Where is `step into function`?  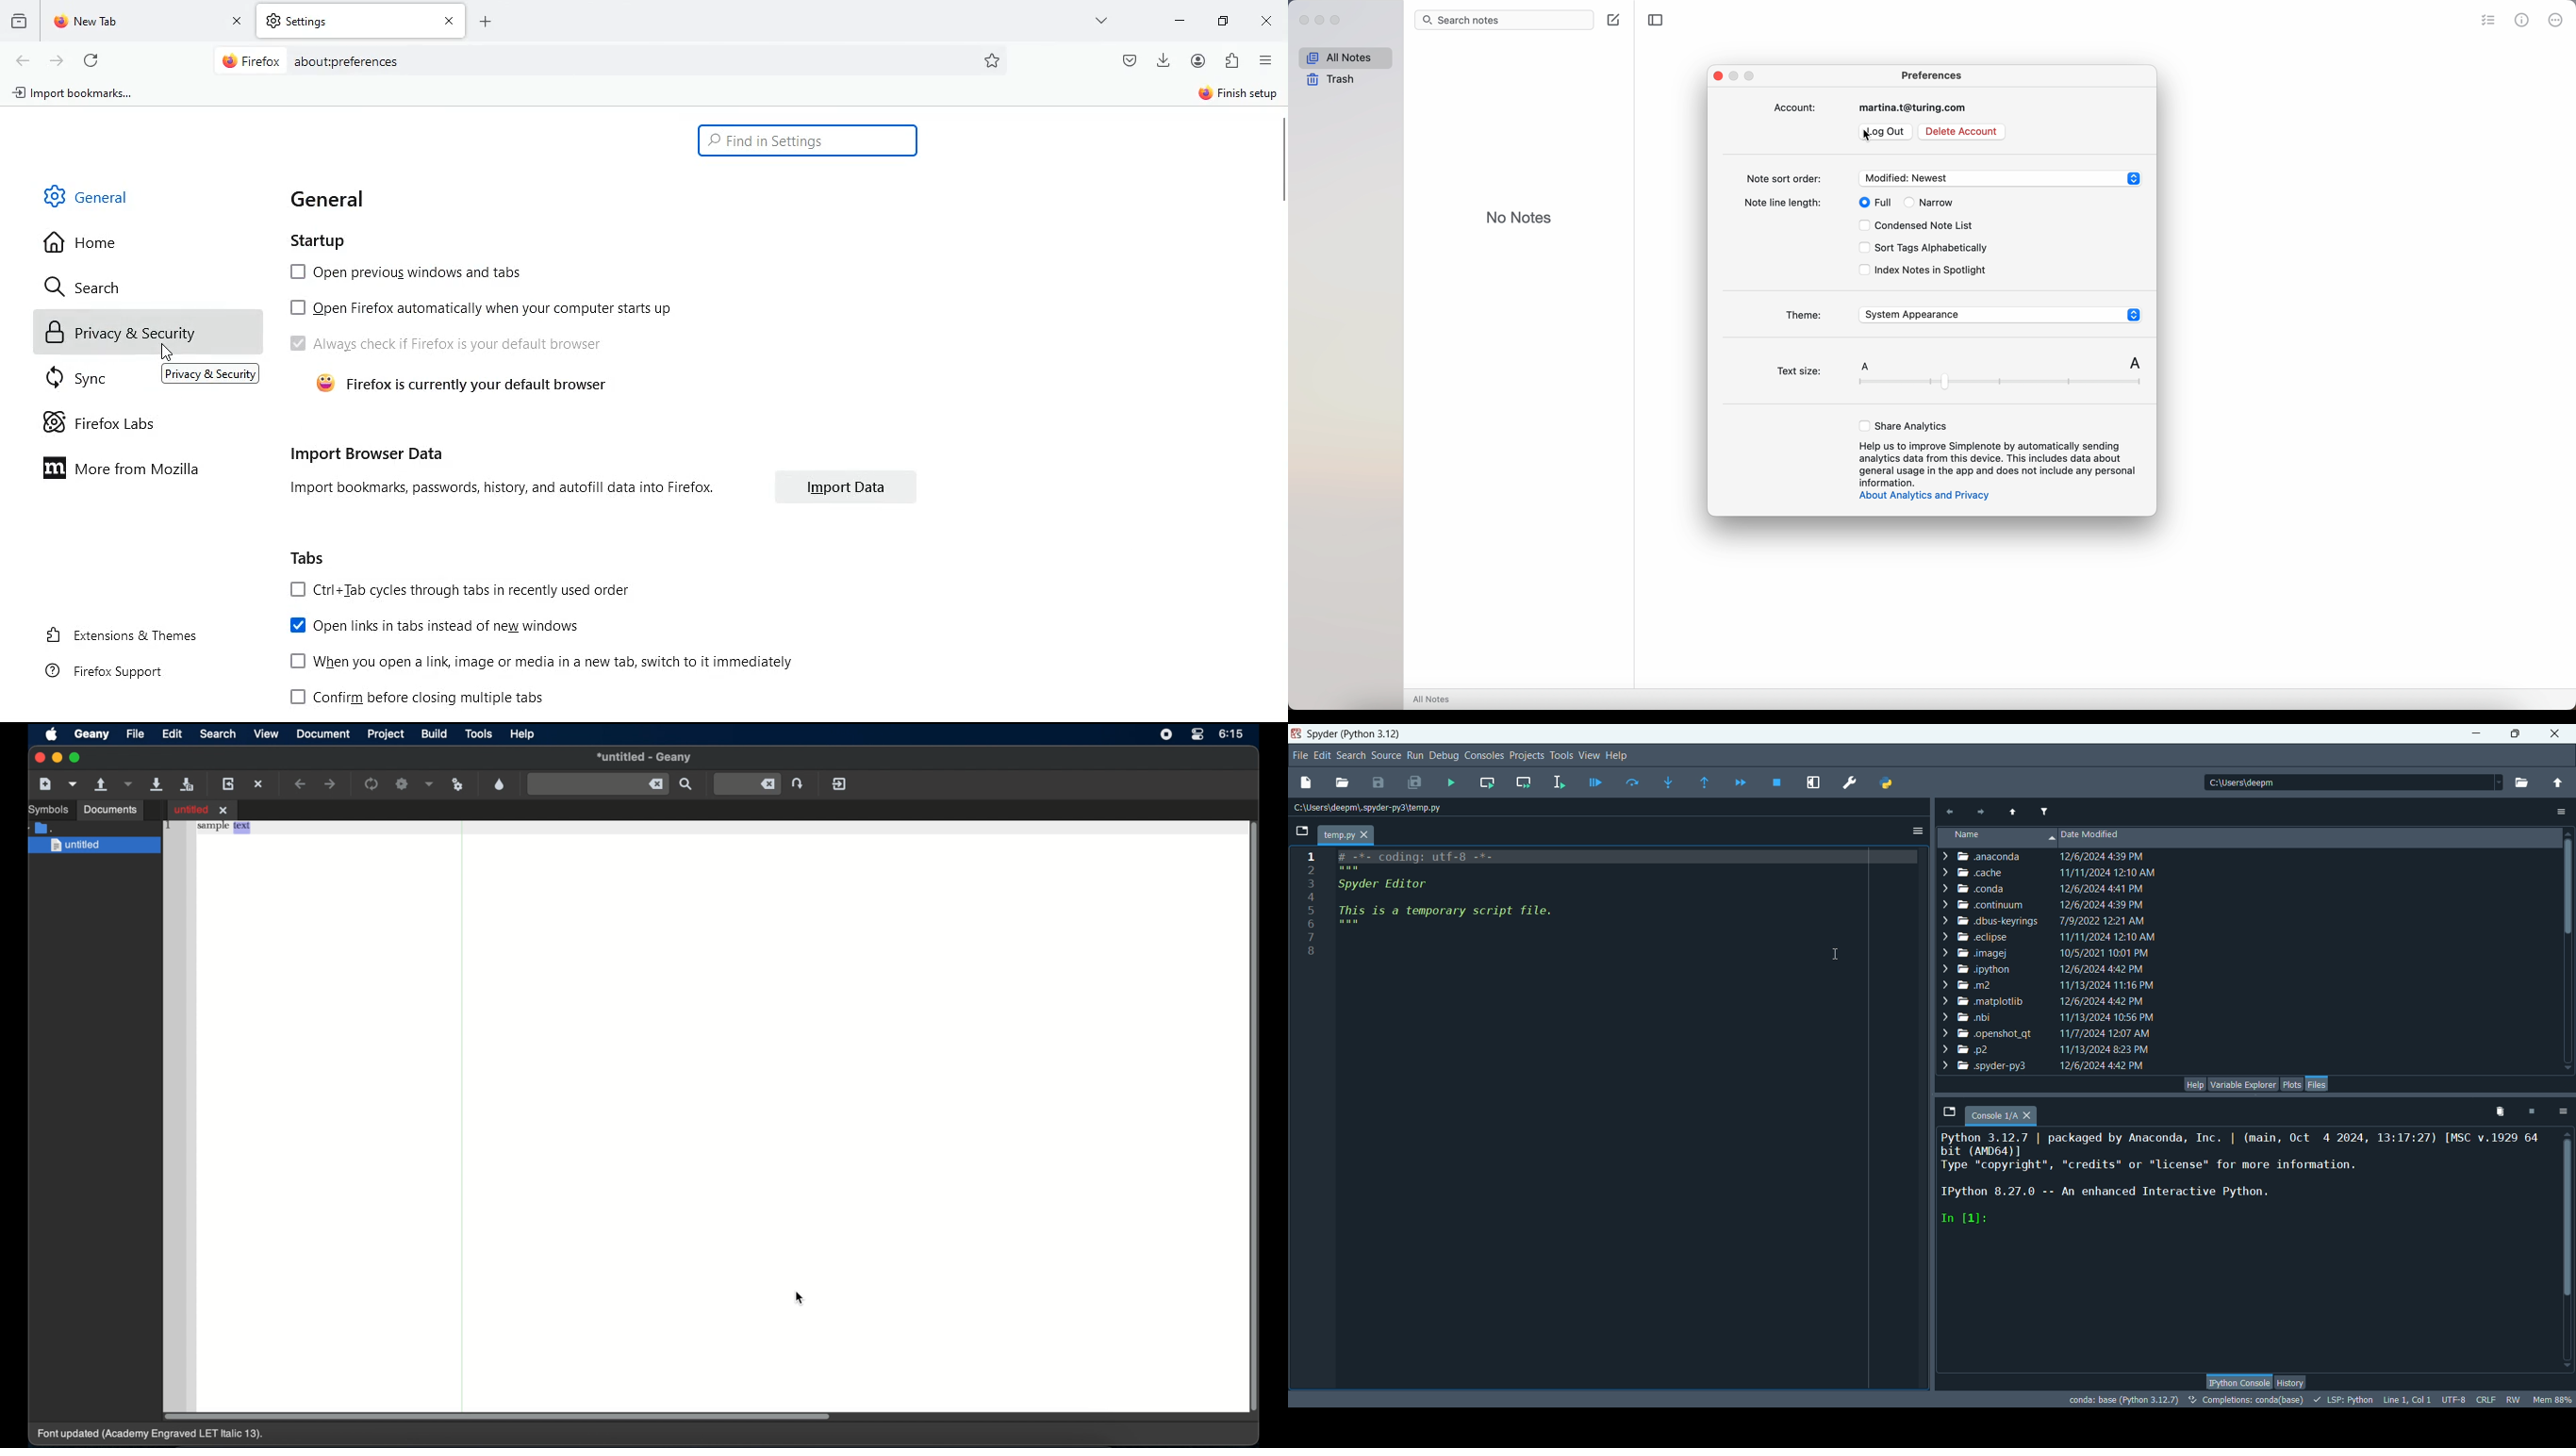
step into function is located at coordinates (1669, 782).